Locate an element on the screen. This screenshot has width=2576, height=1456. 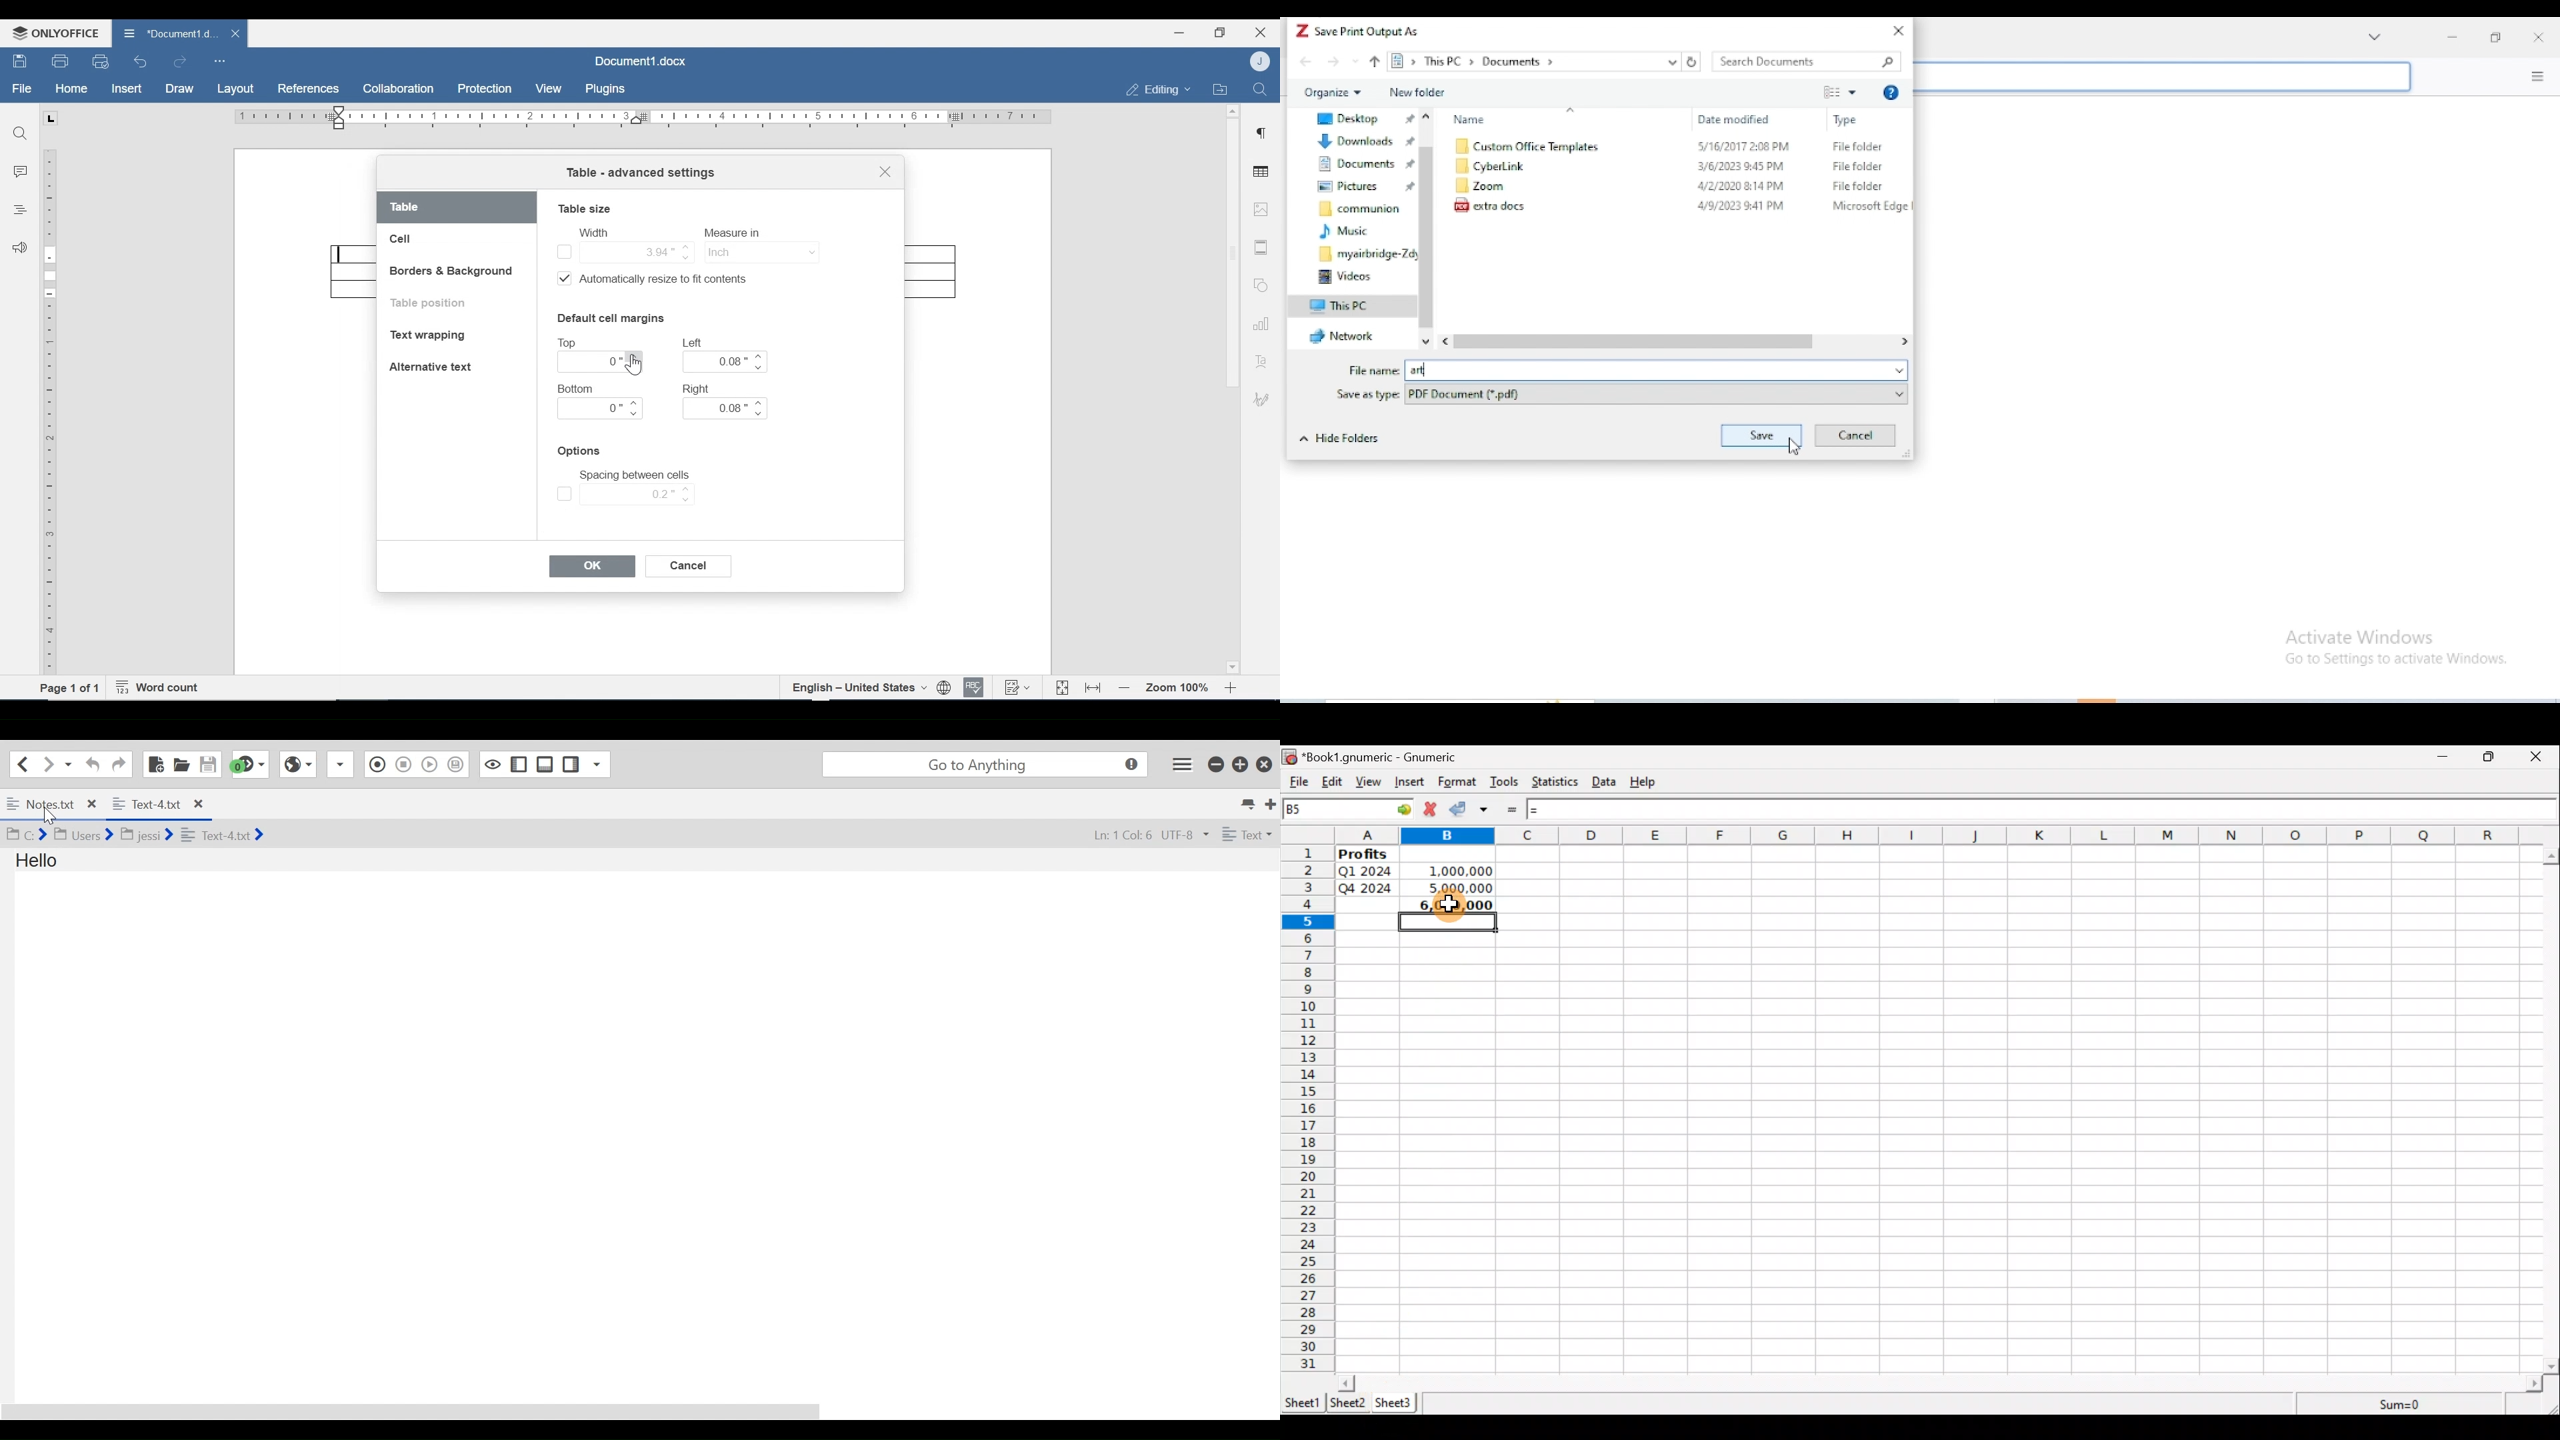
notes.txt is located at coordinates (223, 834).